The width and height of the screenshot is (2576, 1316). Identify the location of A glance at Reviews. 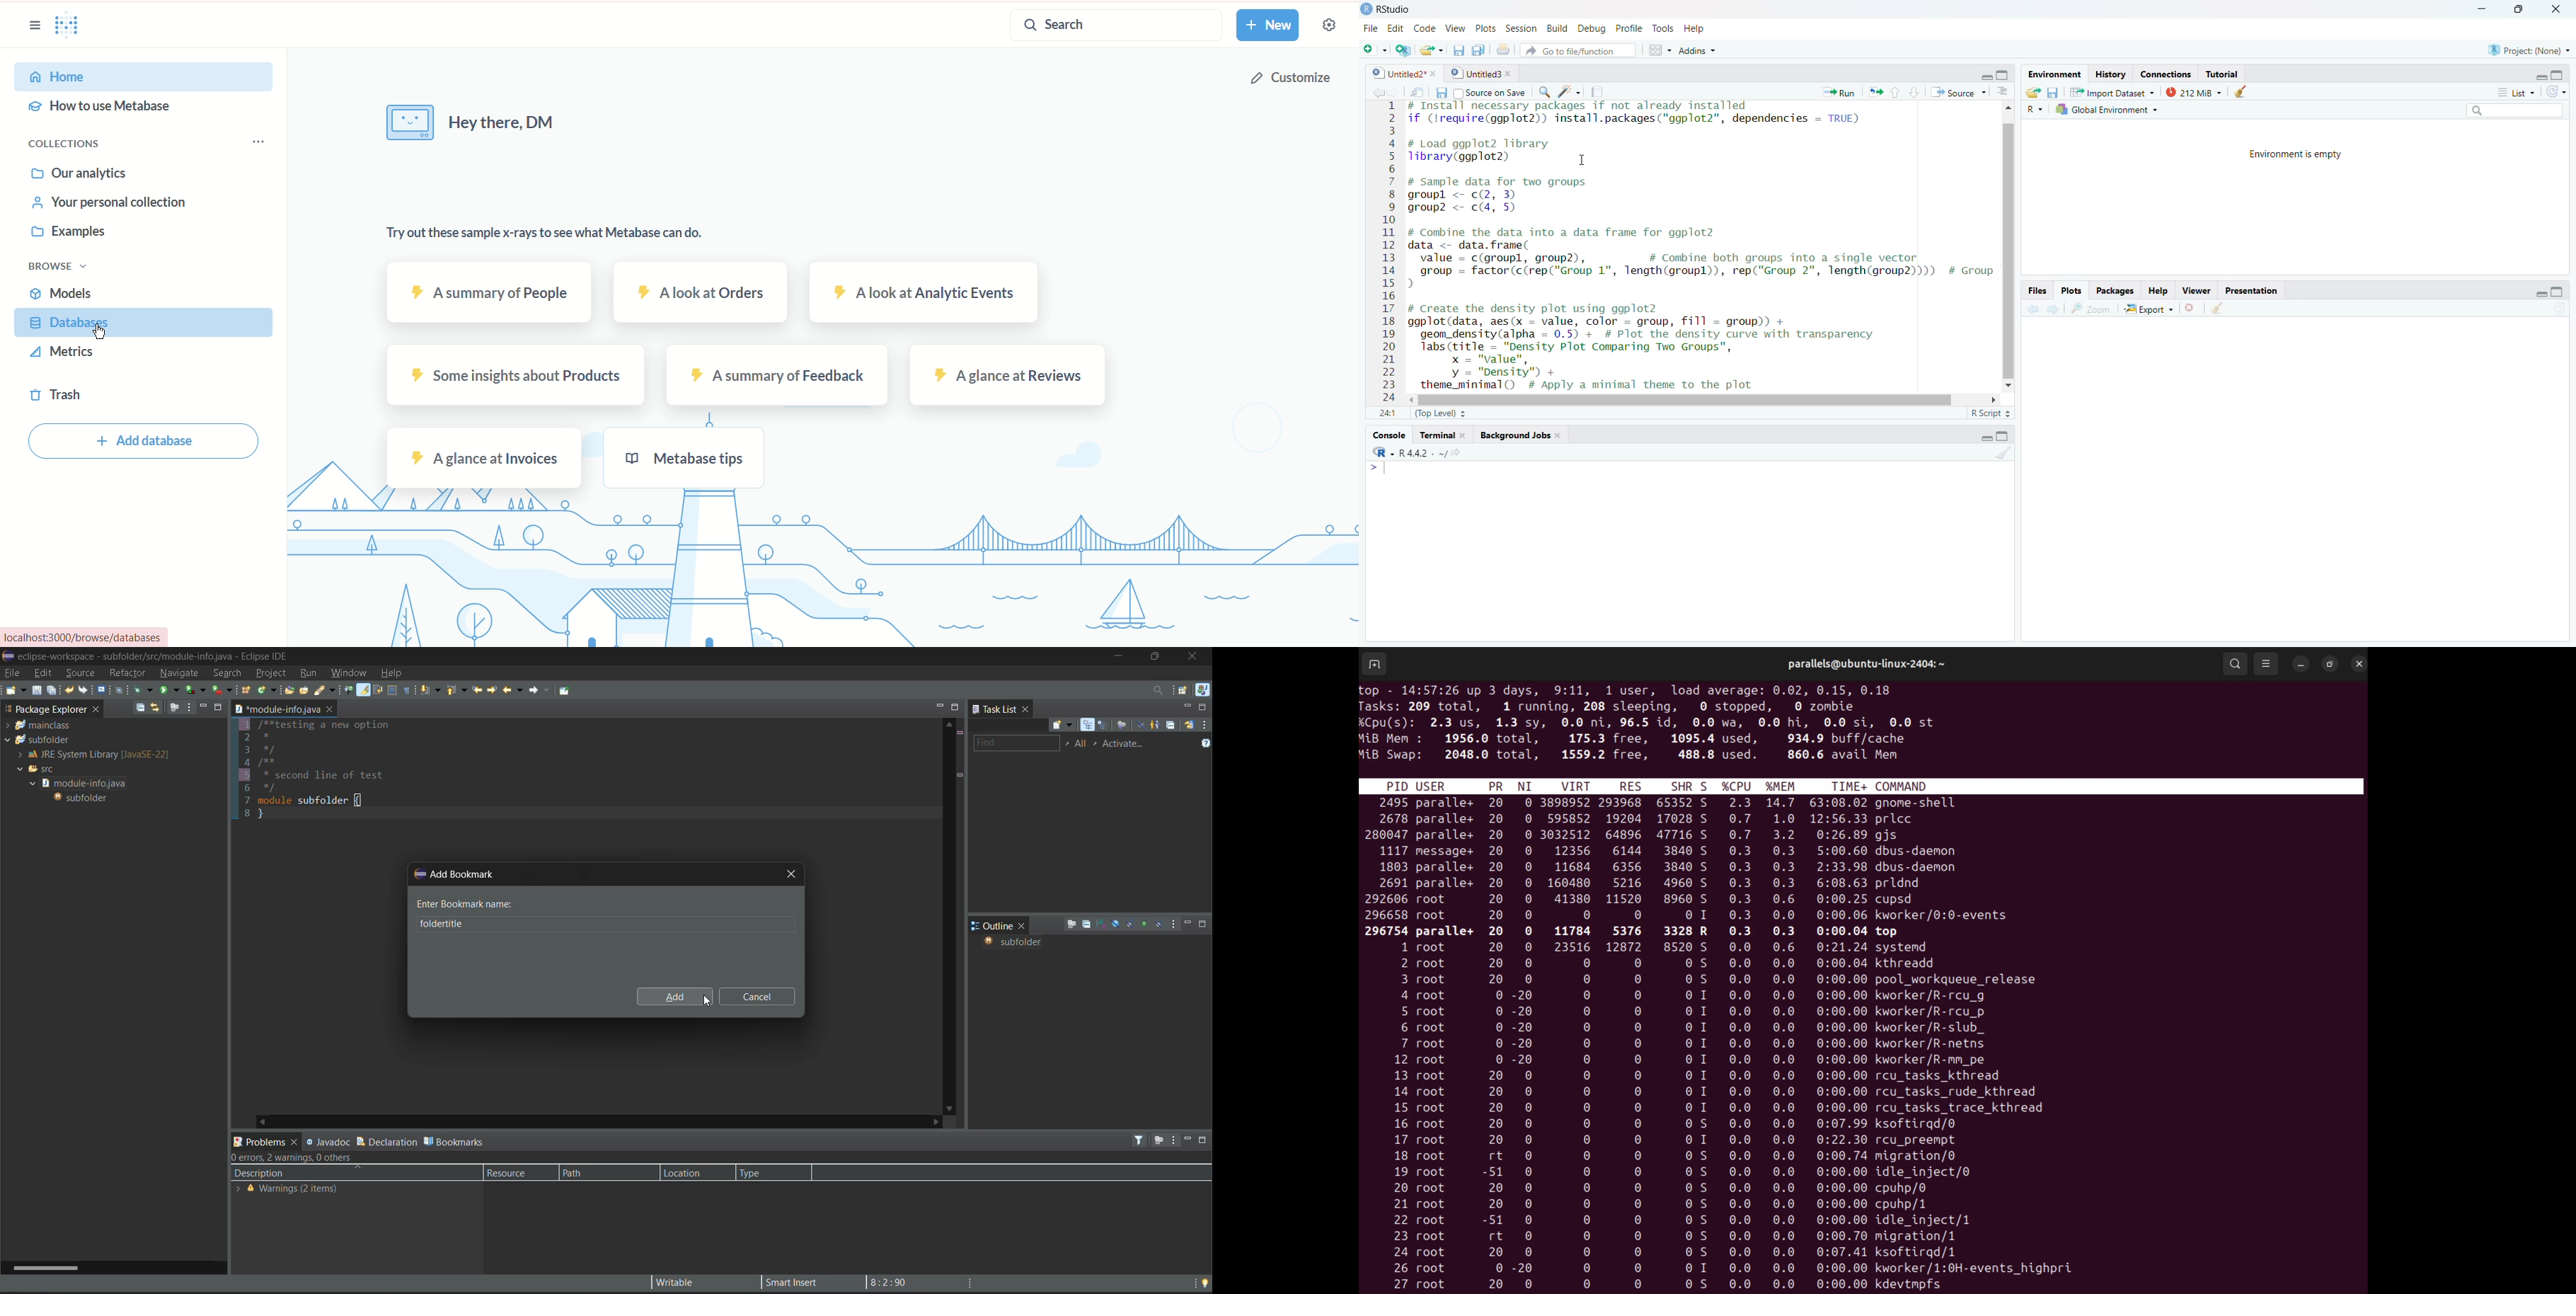
(1009, 376).